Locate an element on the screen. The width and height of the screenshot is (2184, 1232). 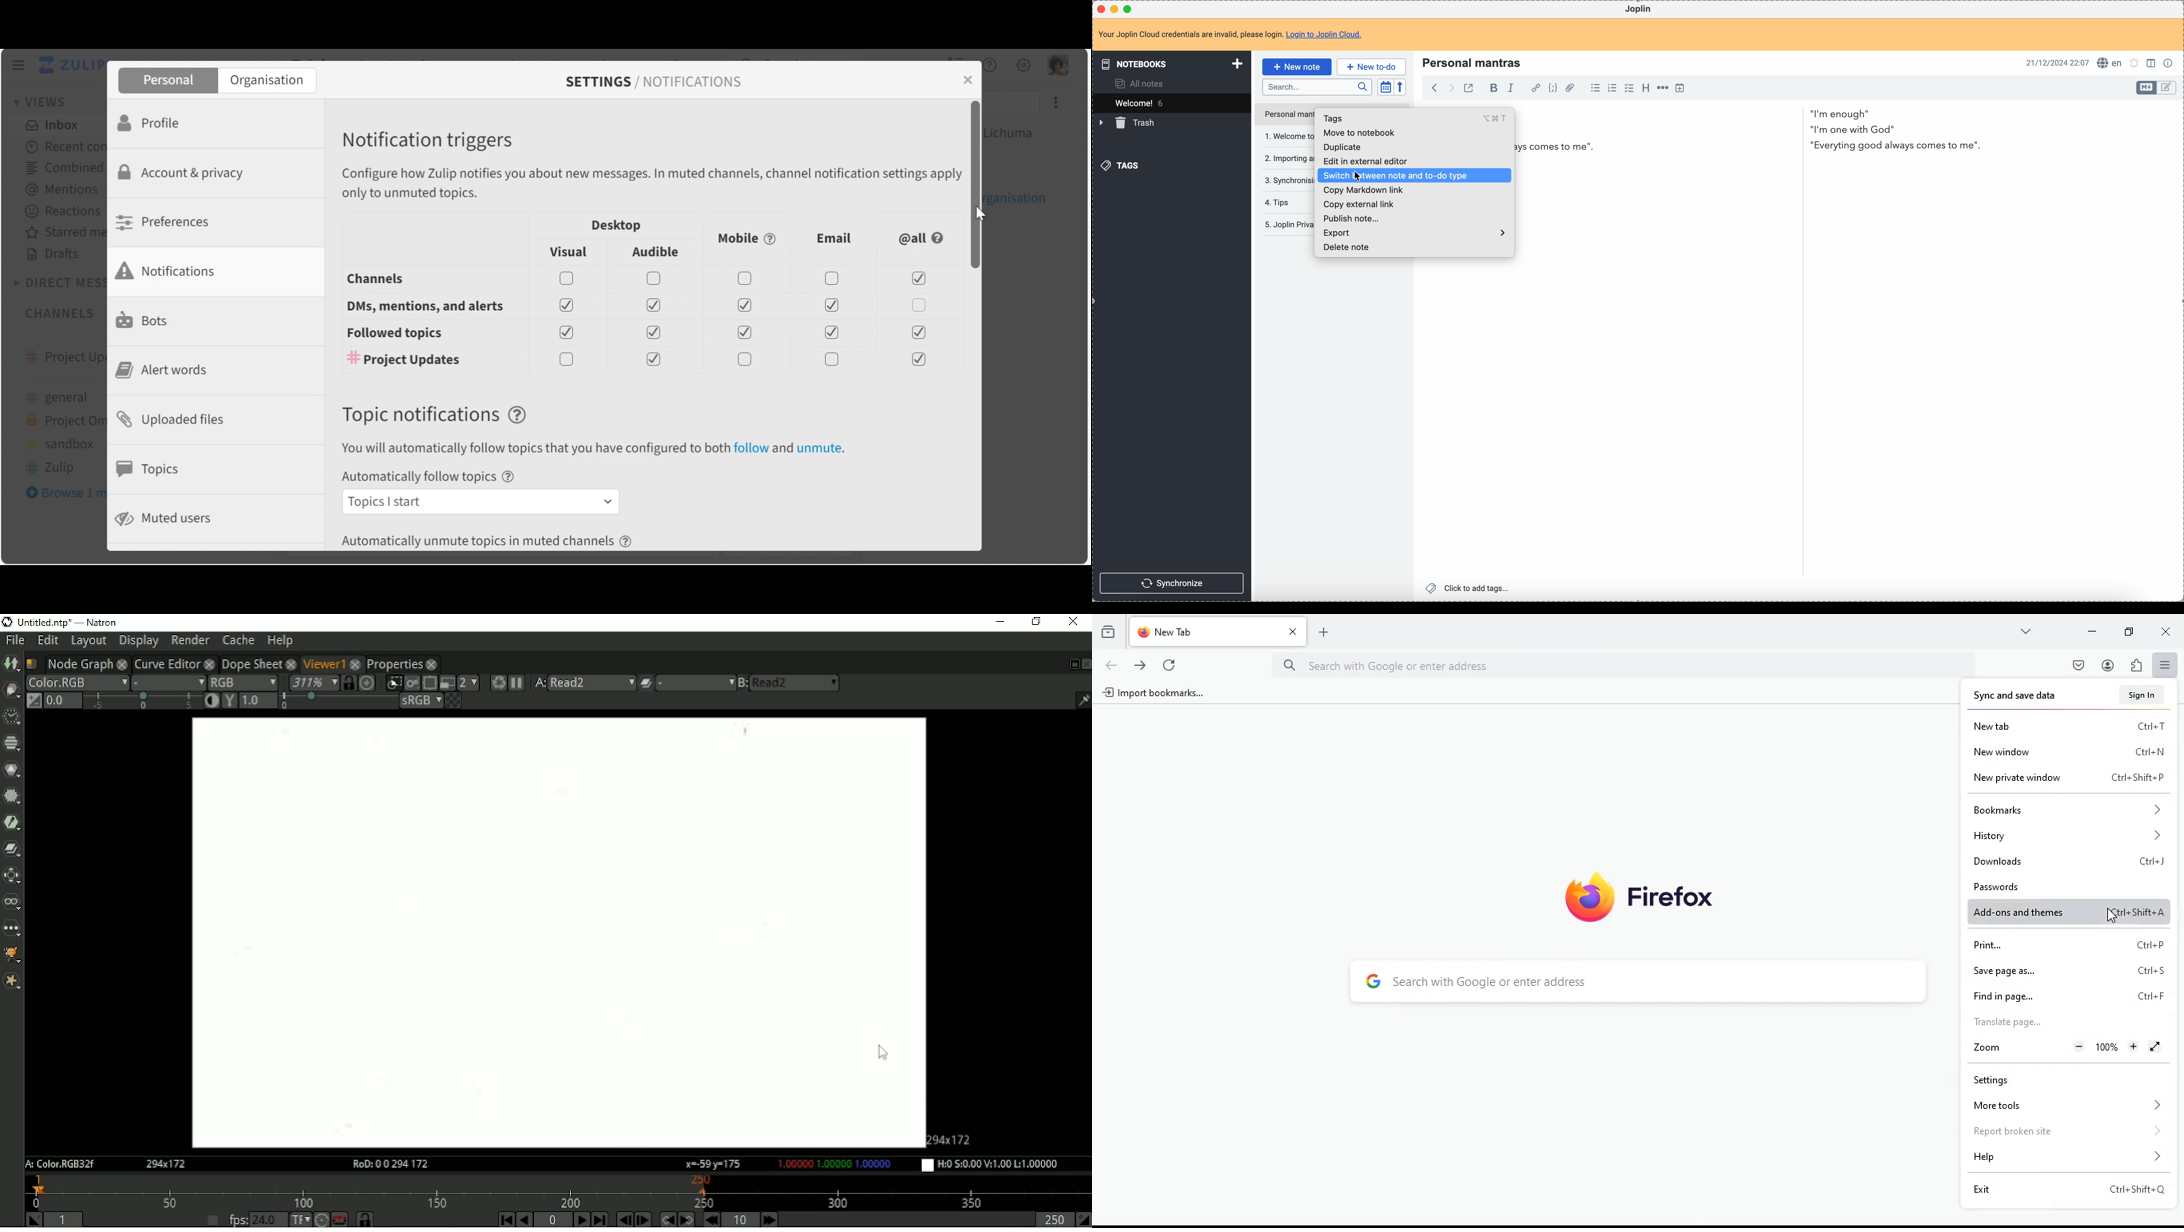
Vertical scroll bar is located at coordinates (974, 185).